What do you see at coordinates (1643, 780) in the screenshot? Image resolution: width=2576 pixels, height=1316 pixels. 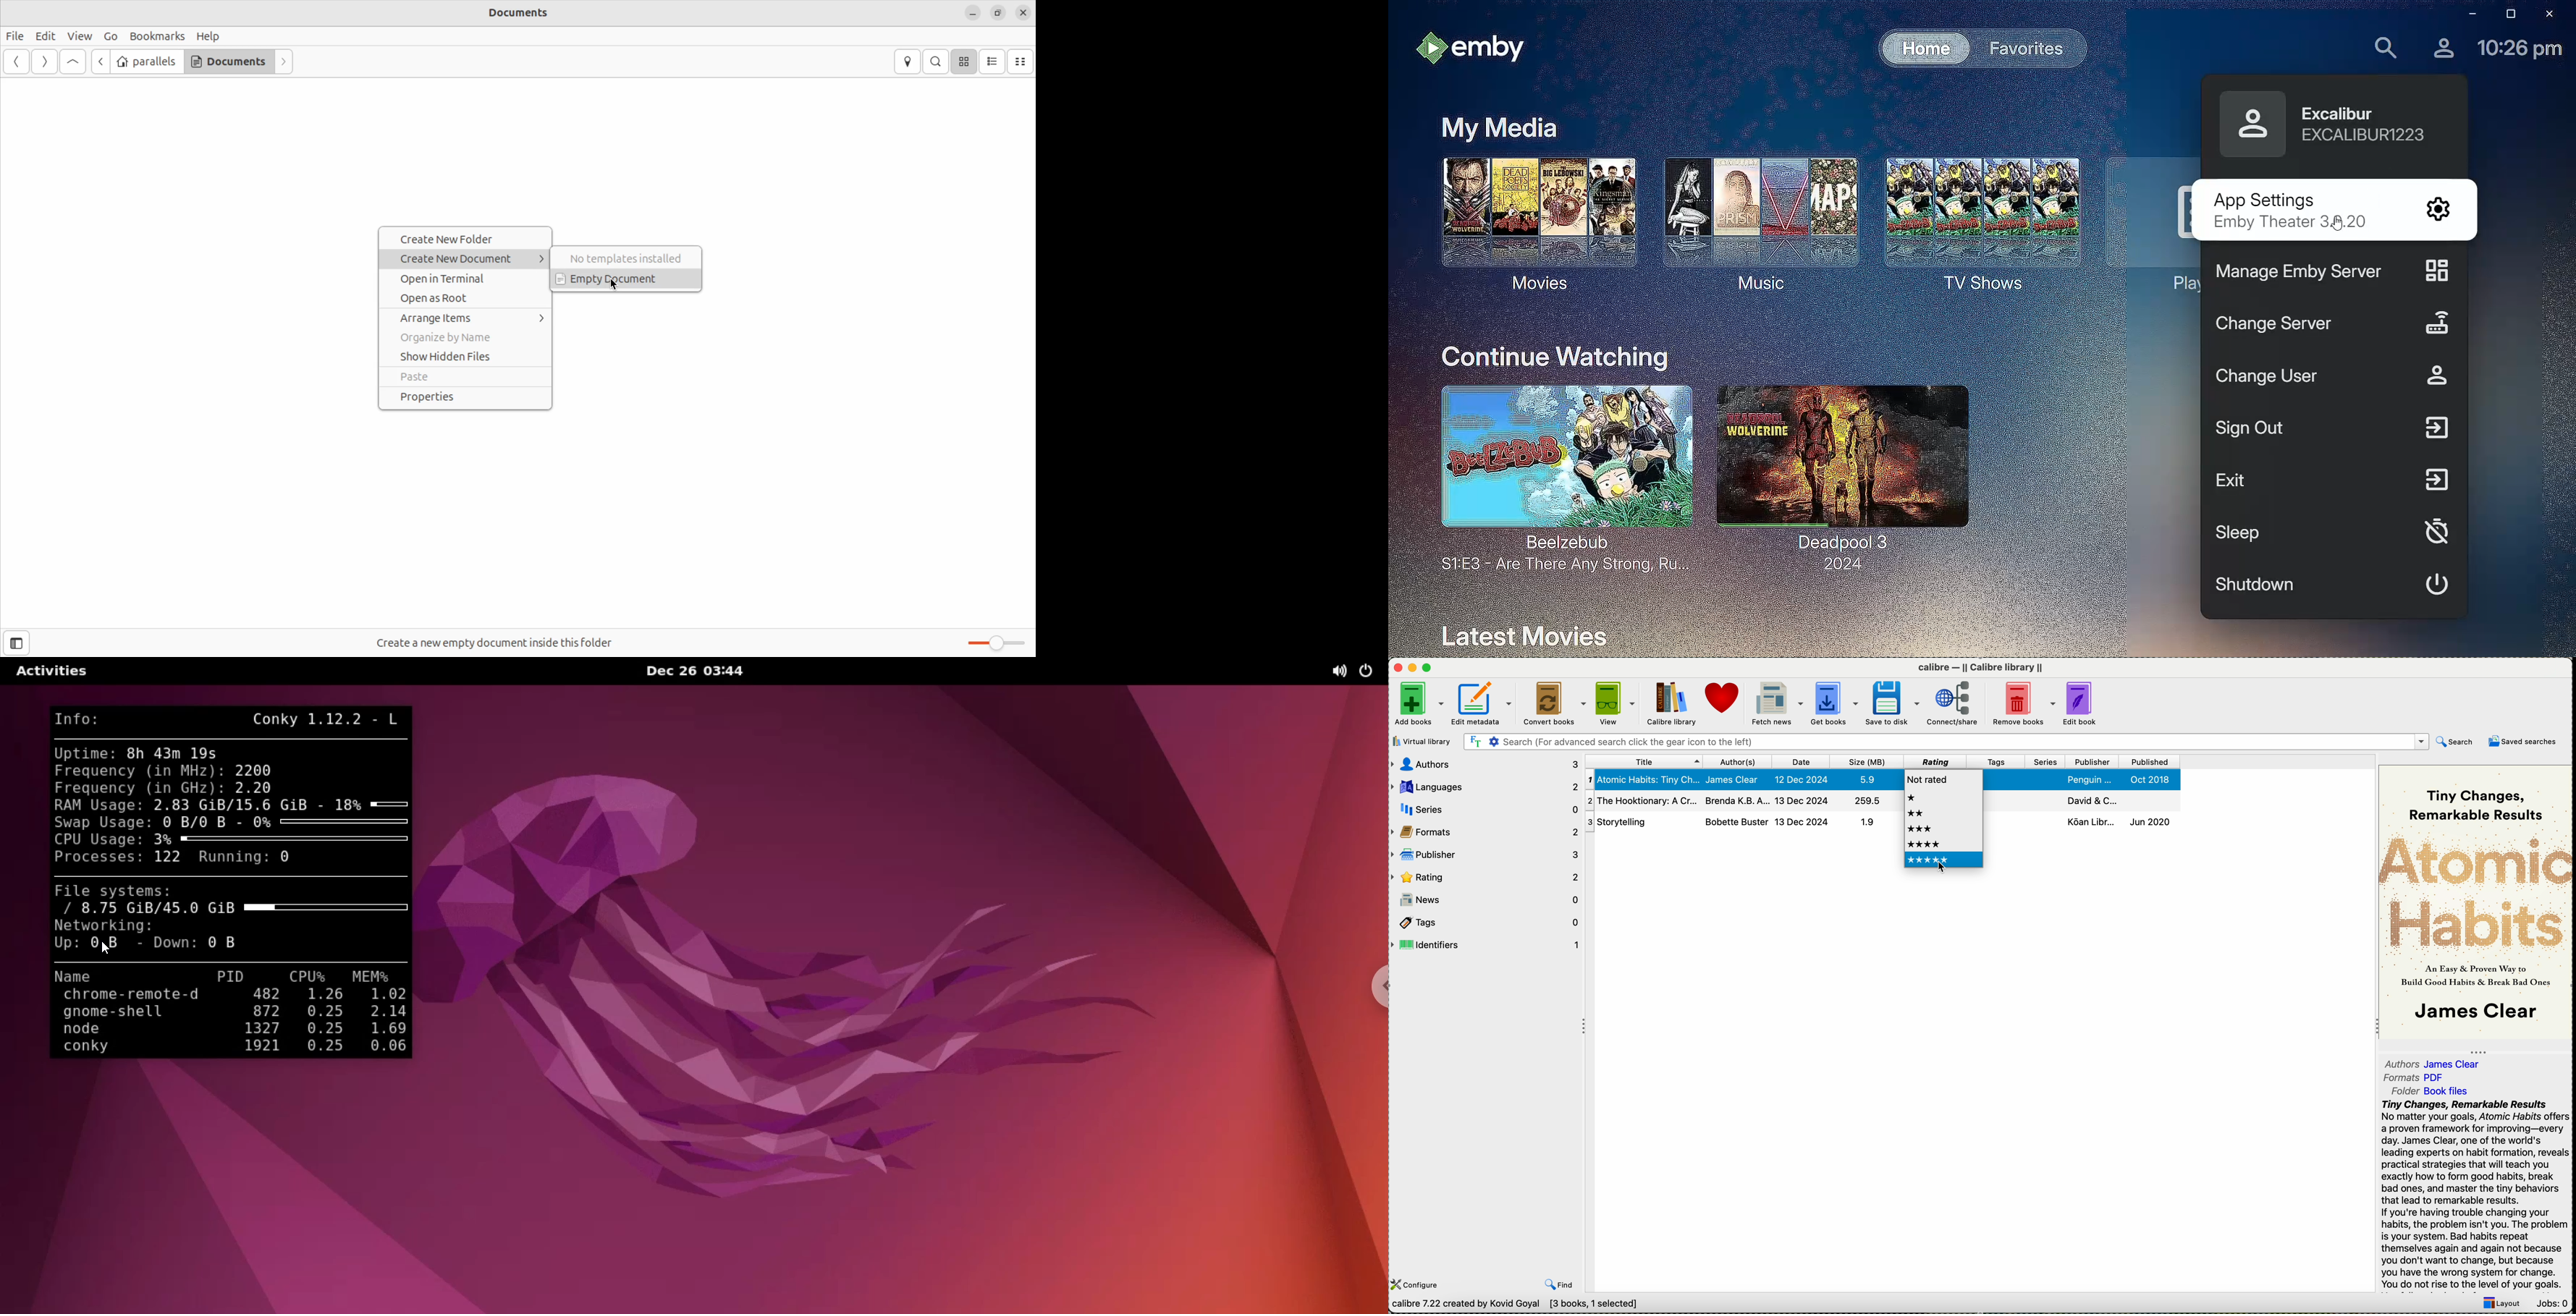 I see `atomic habits : tiny ch...` at bounding box center [1643, 780].